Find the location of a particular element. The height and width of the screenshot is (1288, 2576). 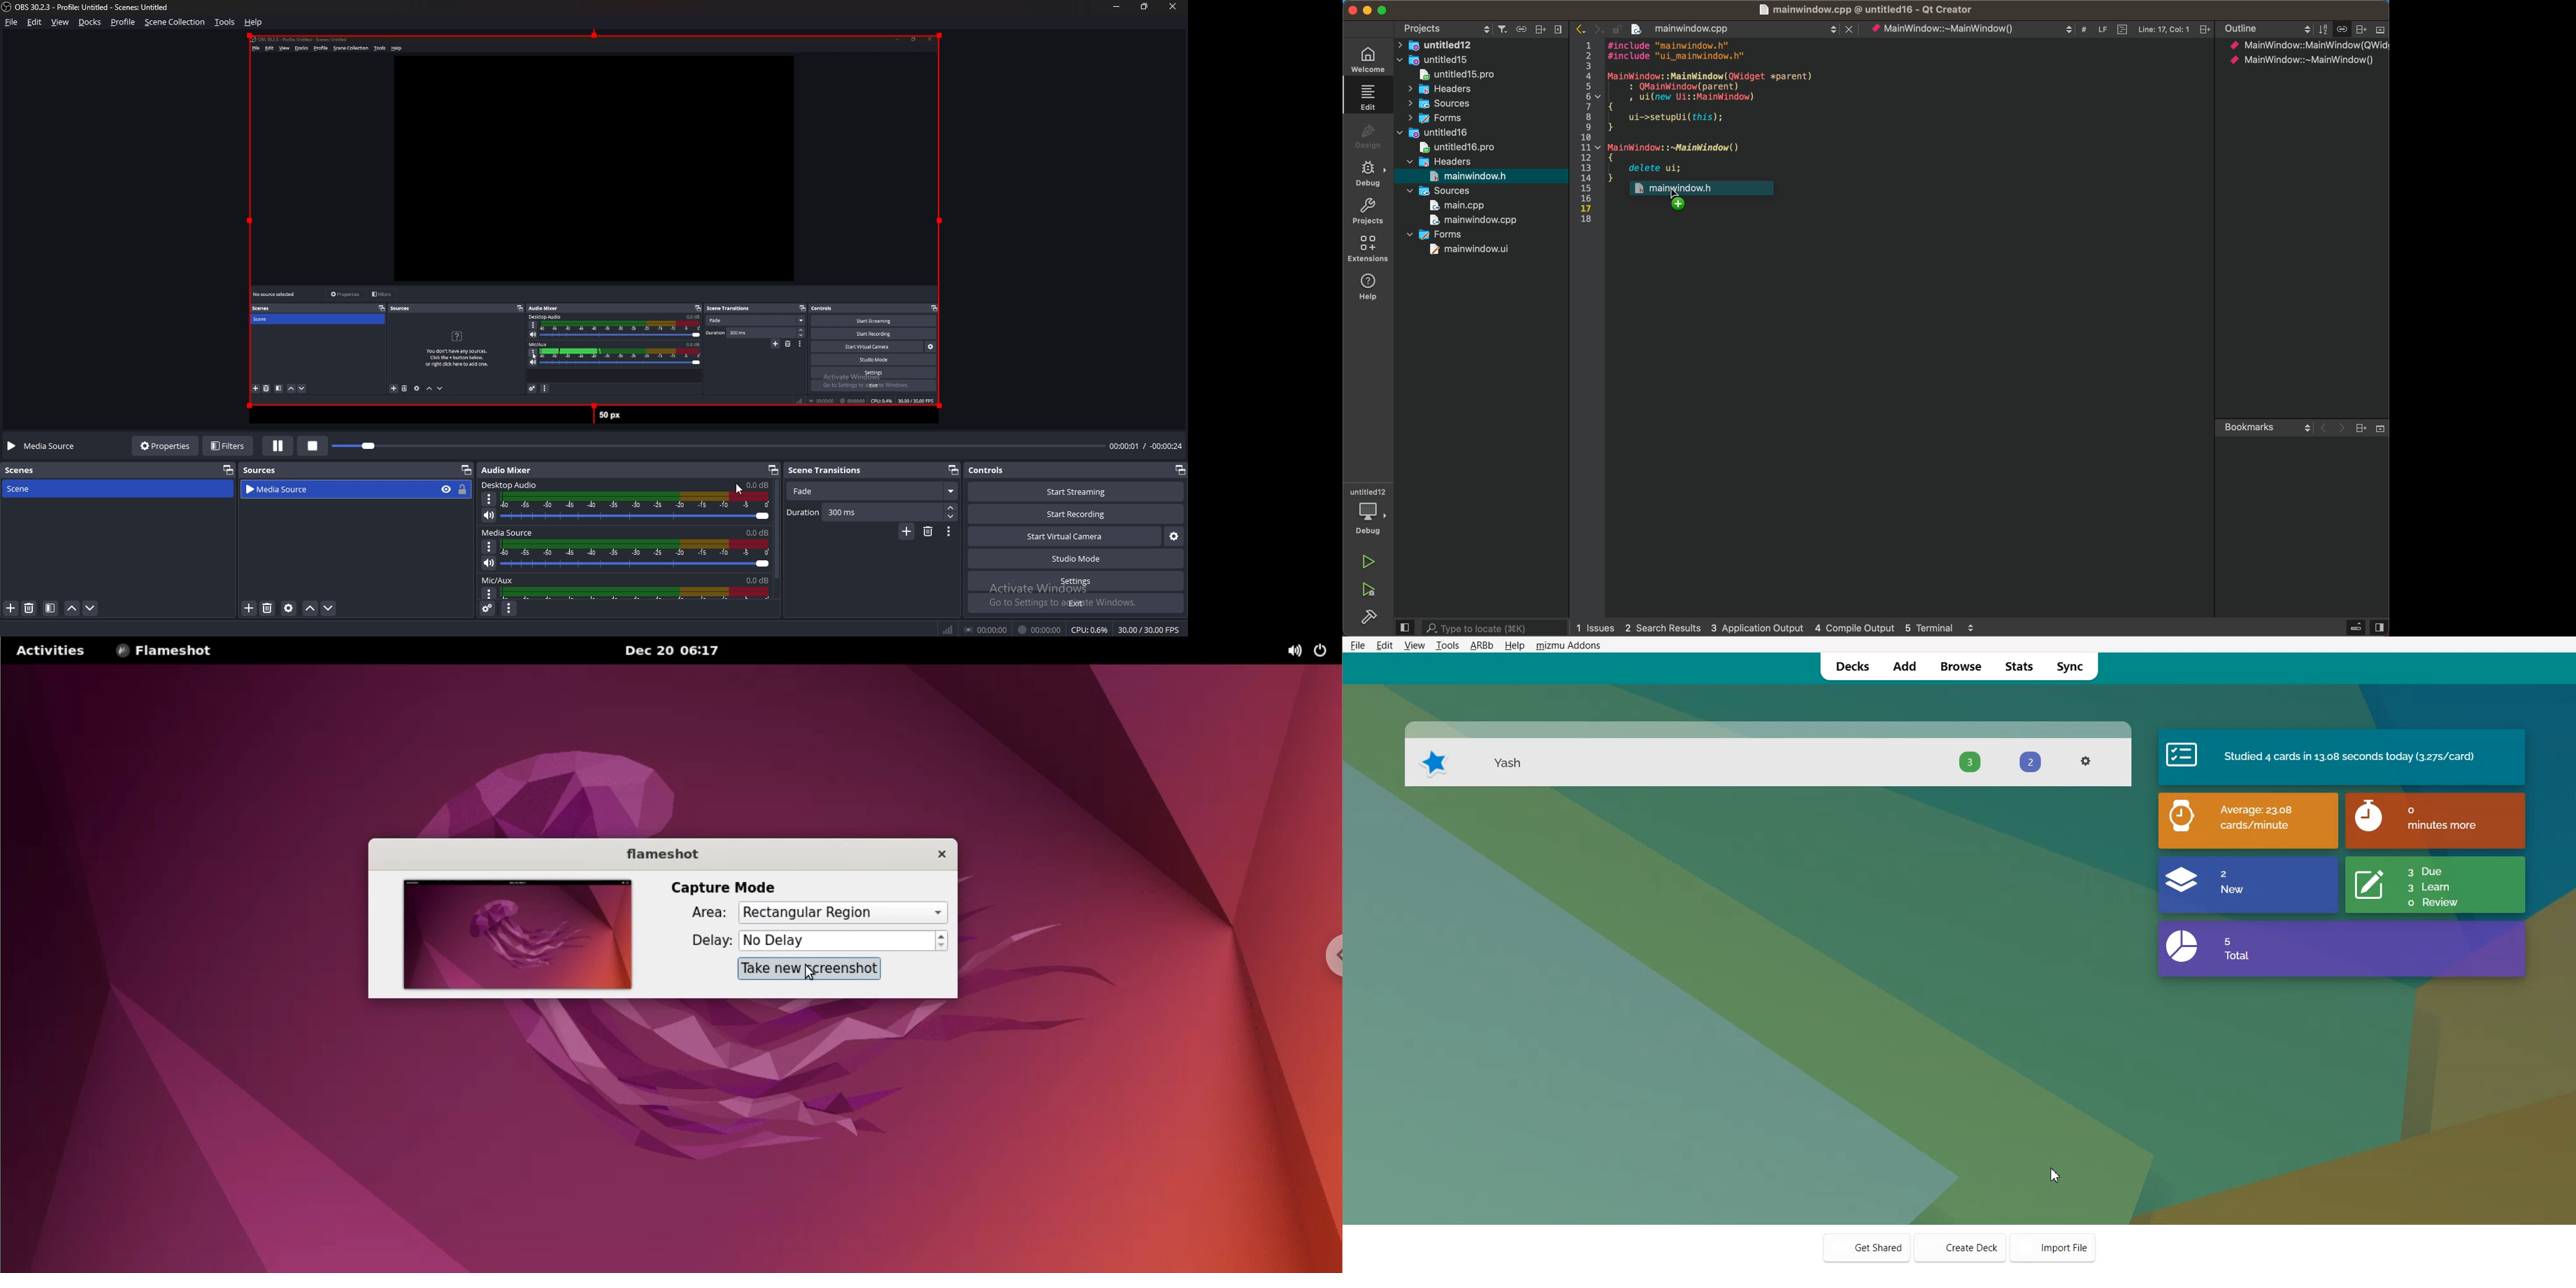

pop out is located at coordinates (225, 469).